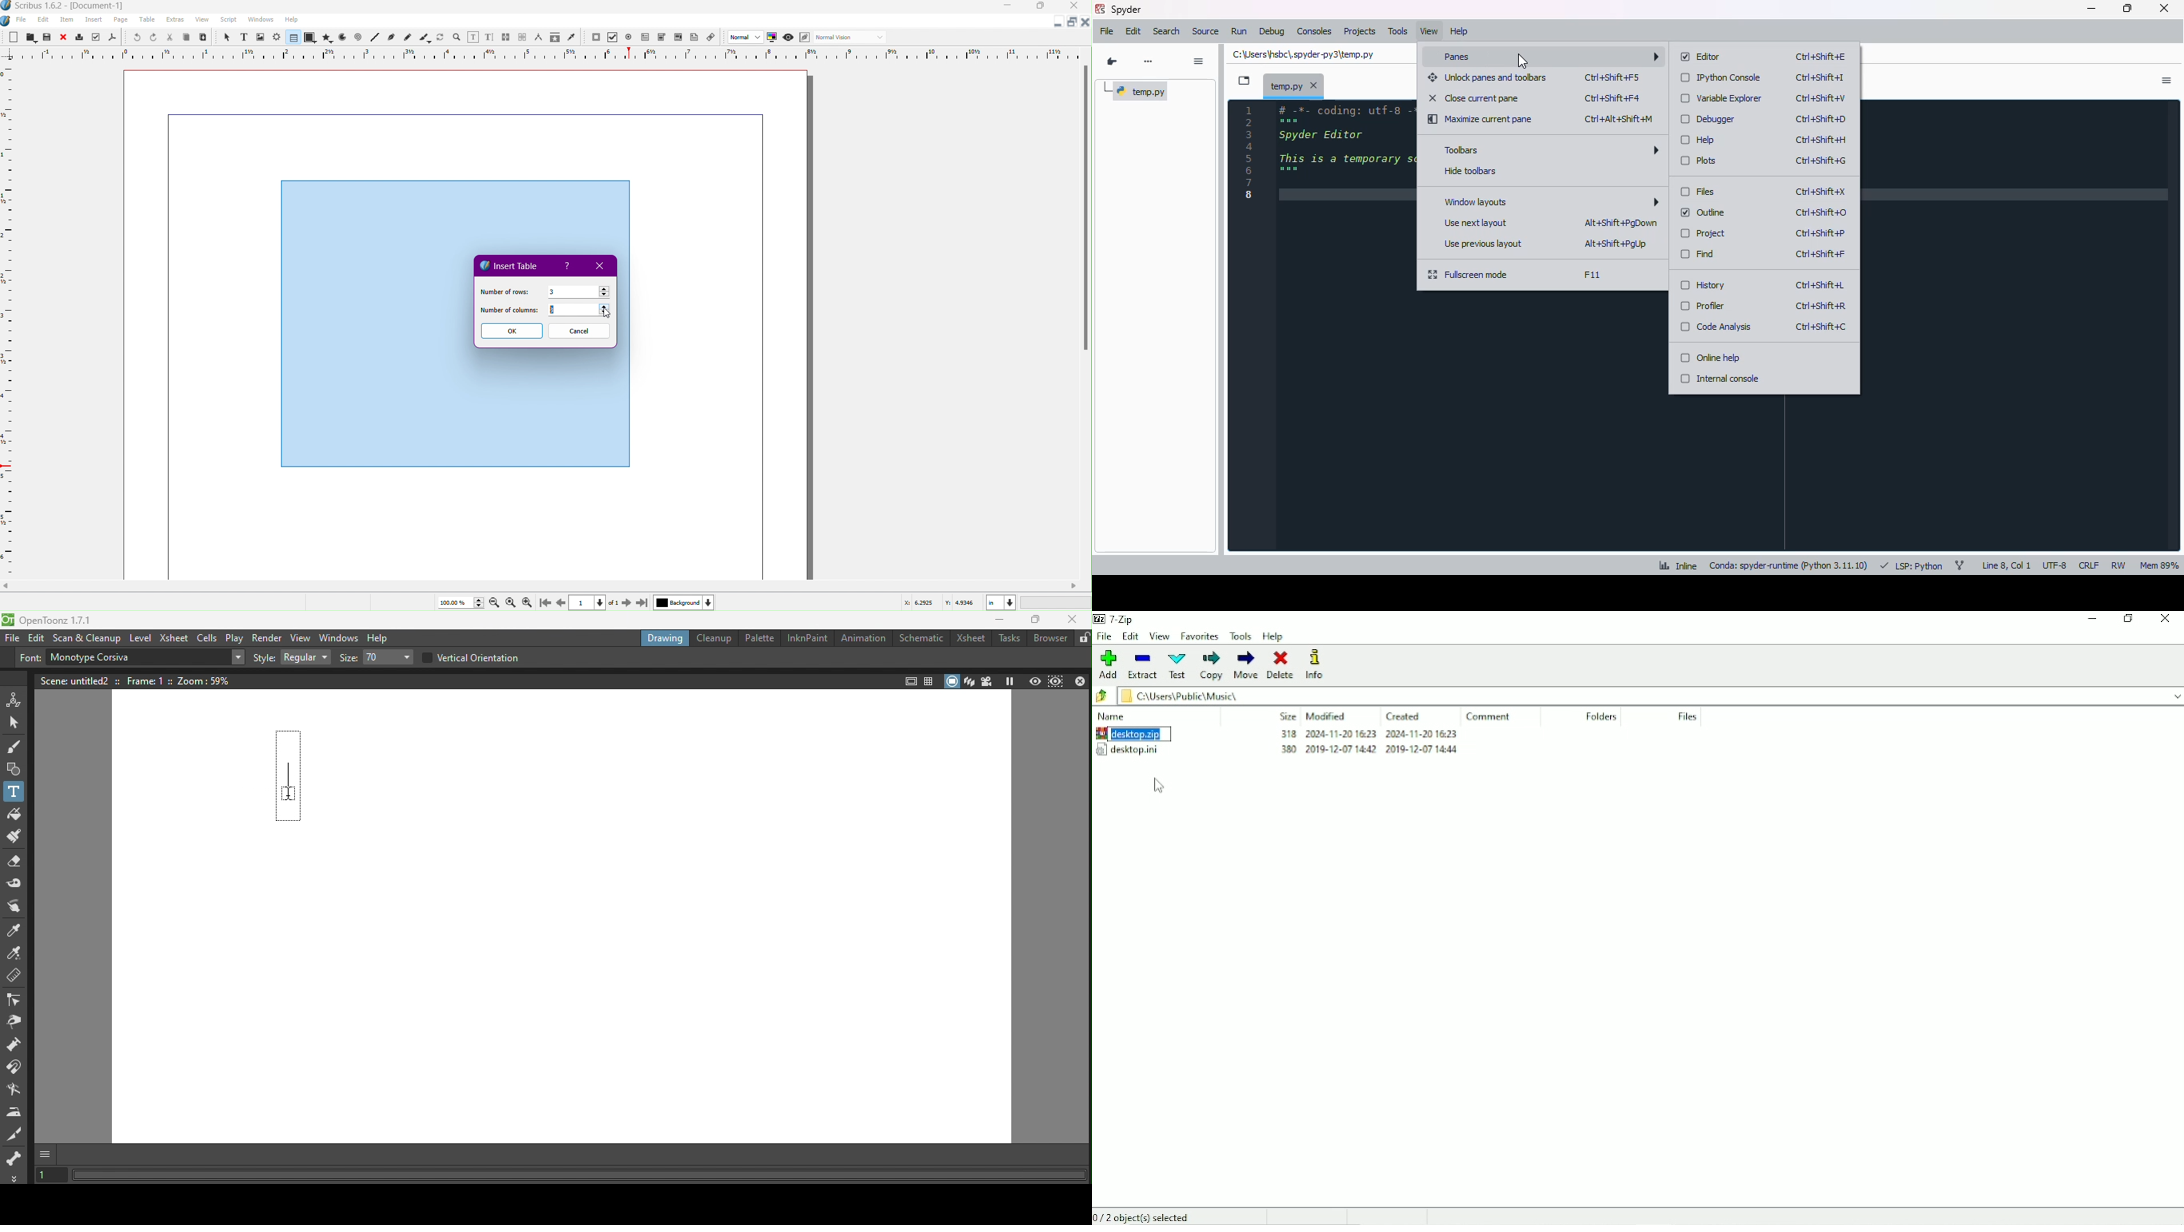  What do you see at coordinates (1708, 119) in the screenshot?
I see `debugger` at bounding box center [1708, 119].